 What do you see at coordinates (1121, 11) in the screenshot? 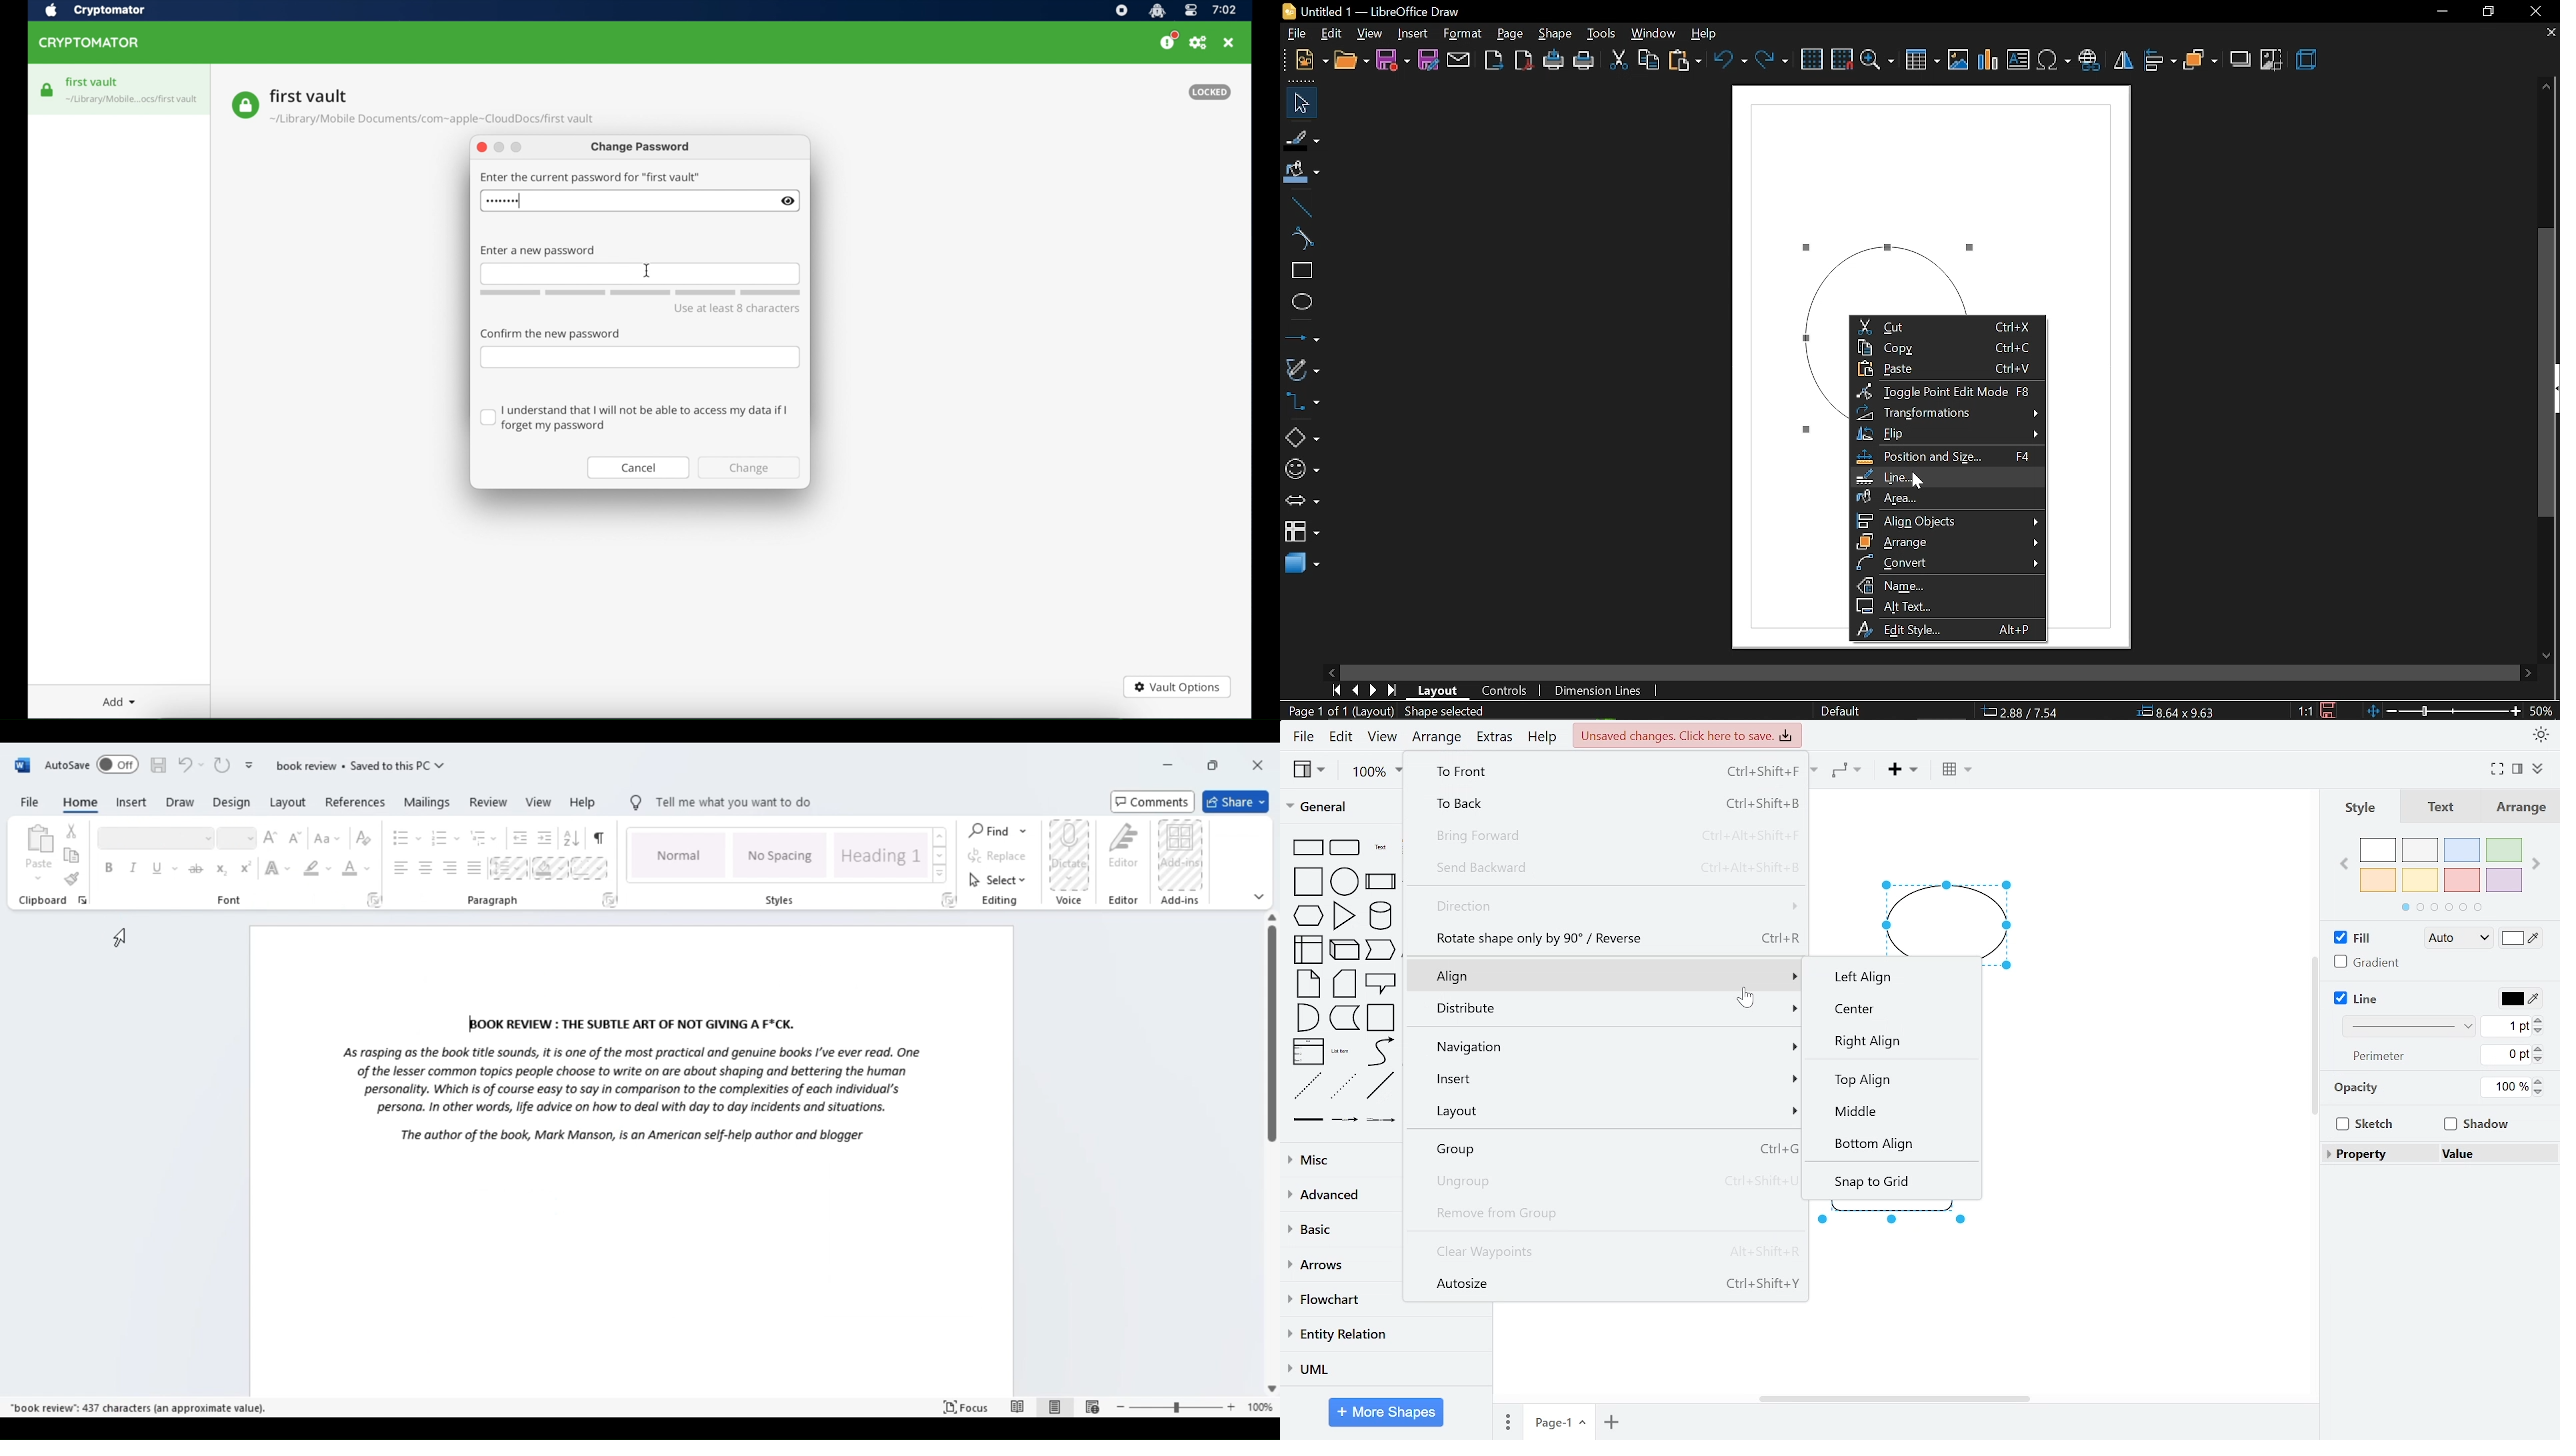
I see `screen recorder icon` at bounding box center [1121, 11].